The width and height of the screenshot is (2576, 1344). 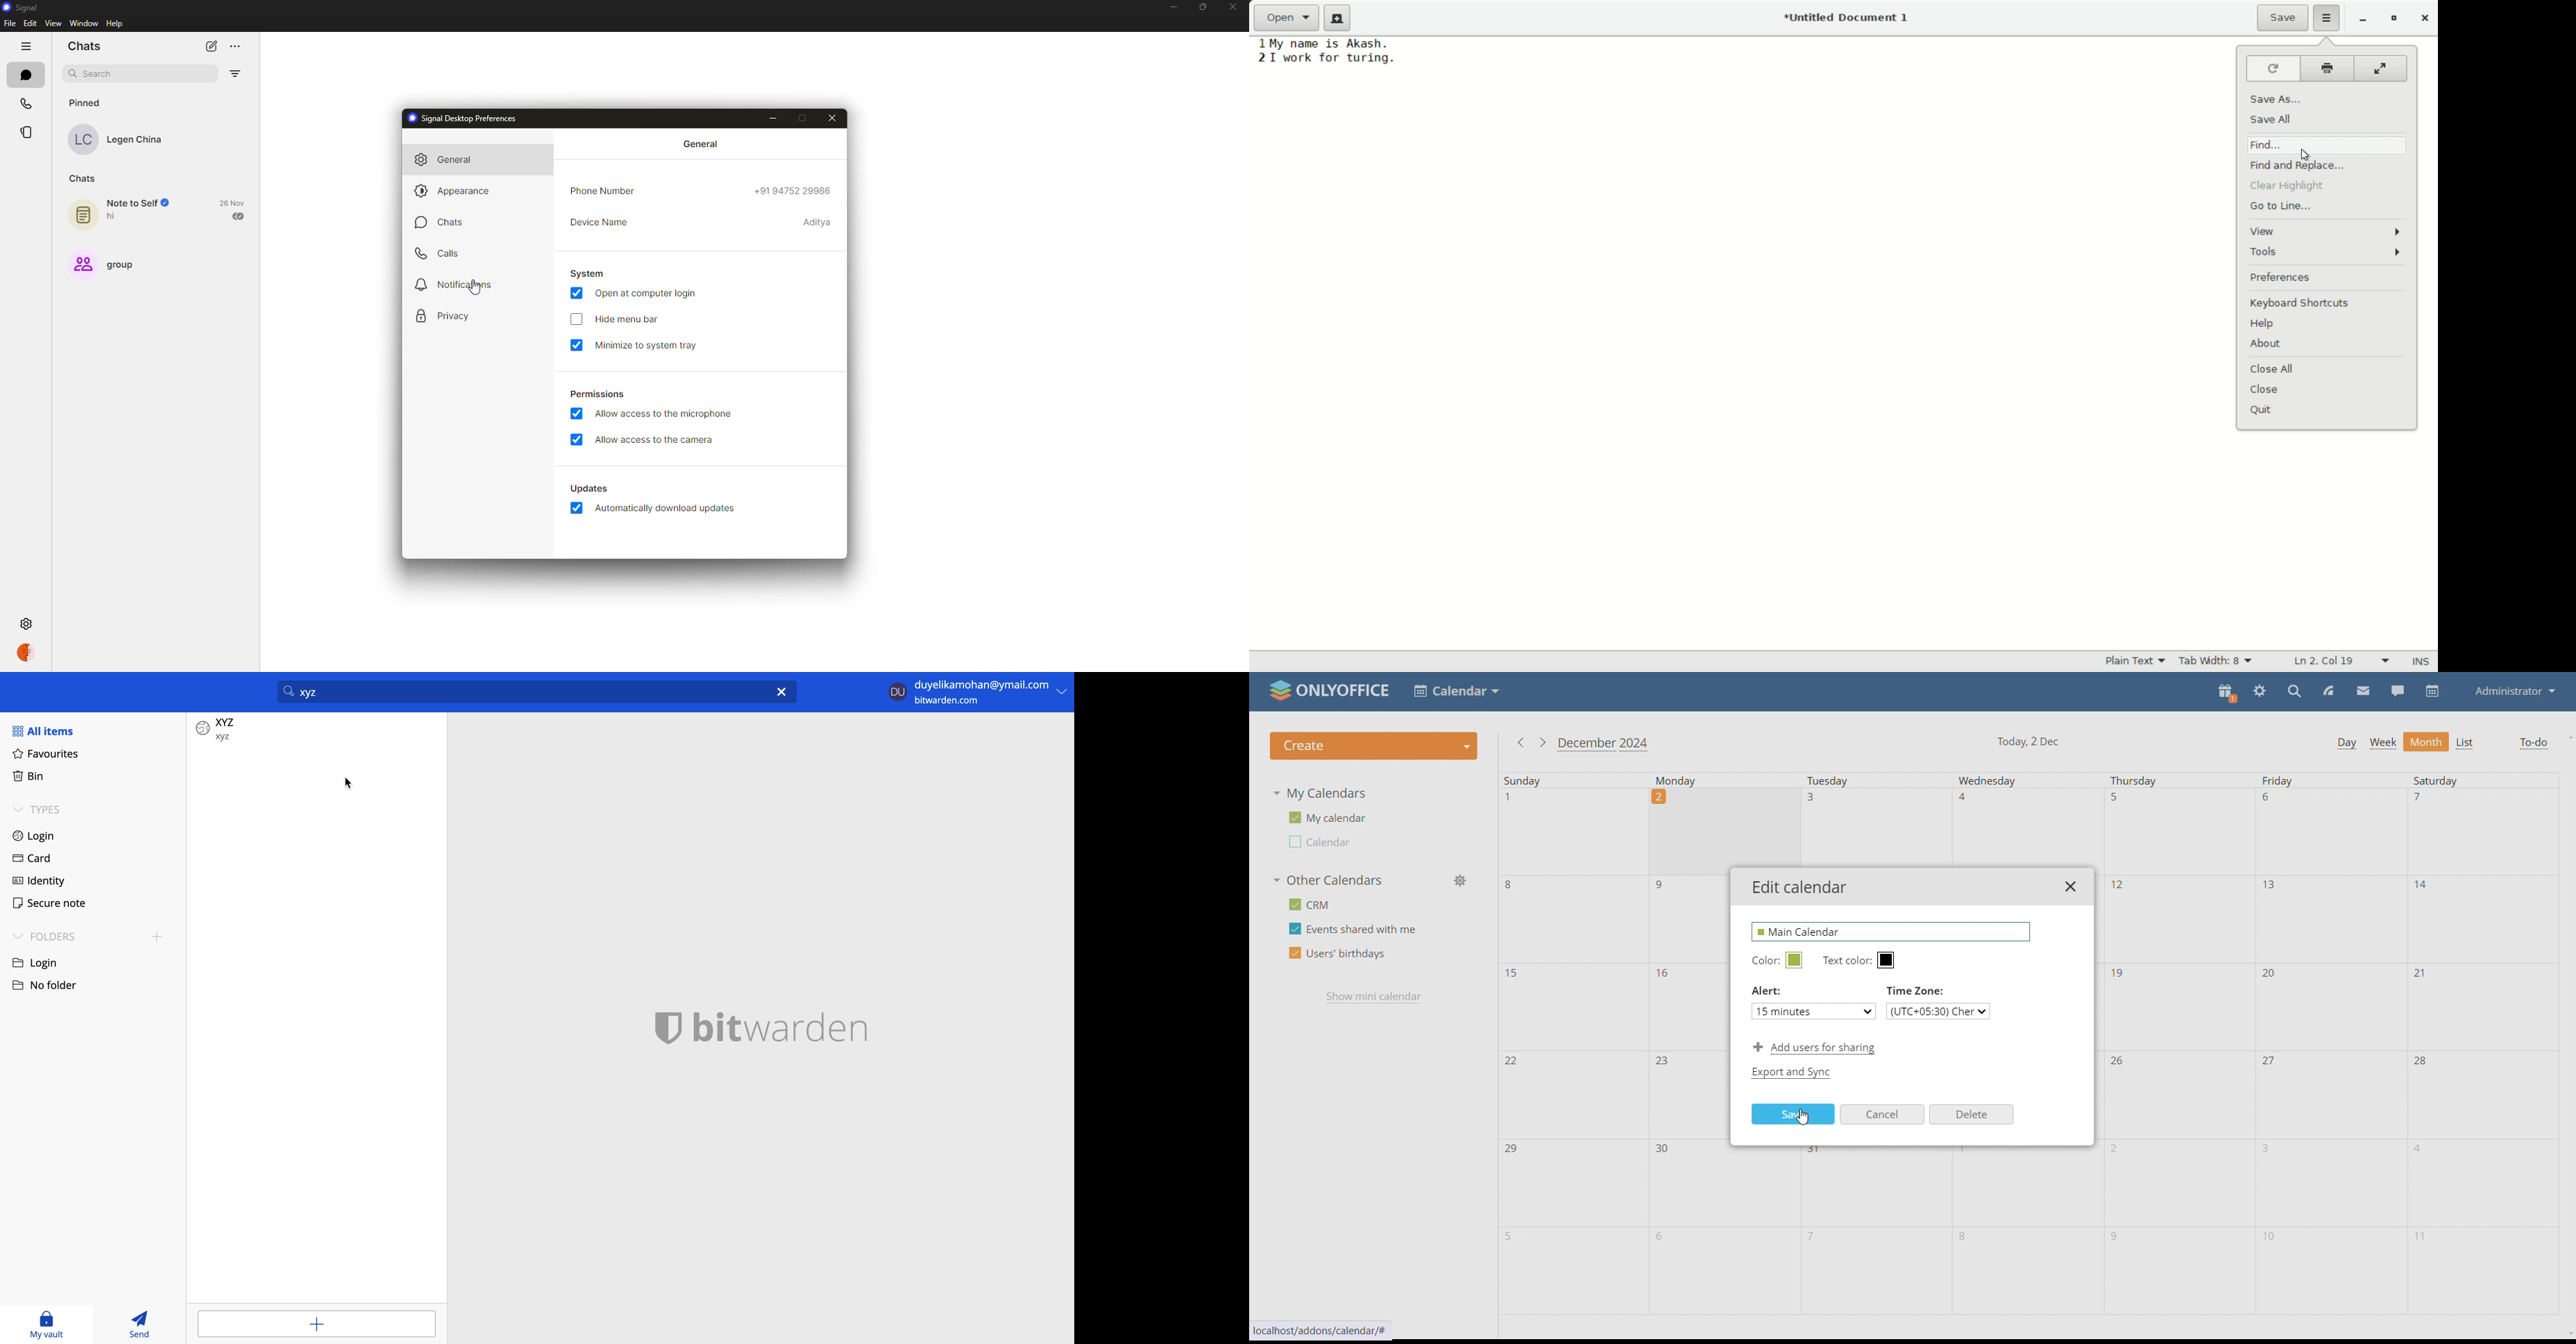 I want to click on open at login, so click(x=650, y=293).